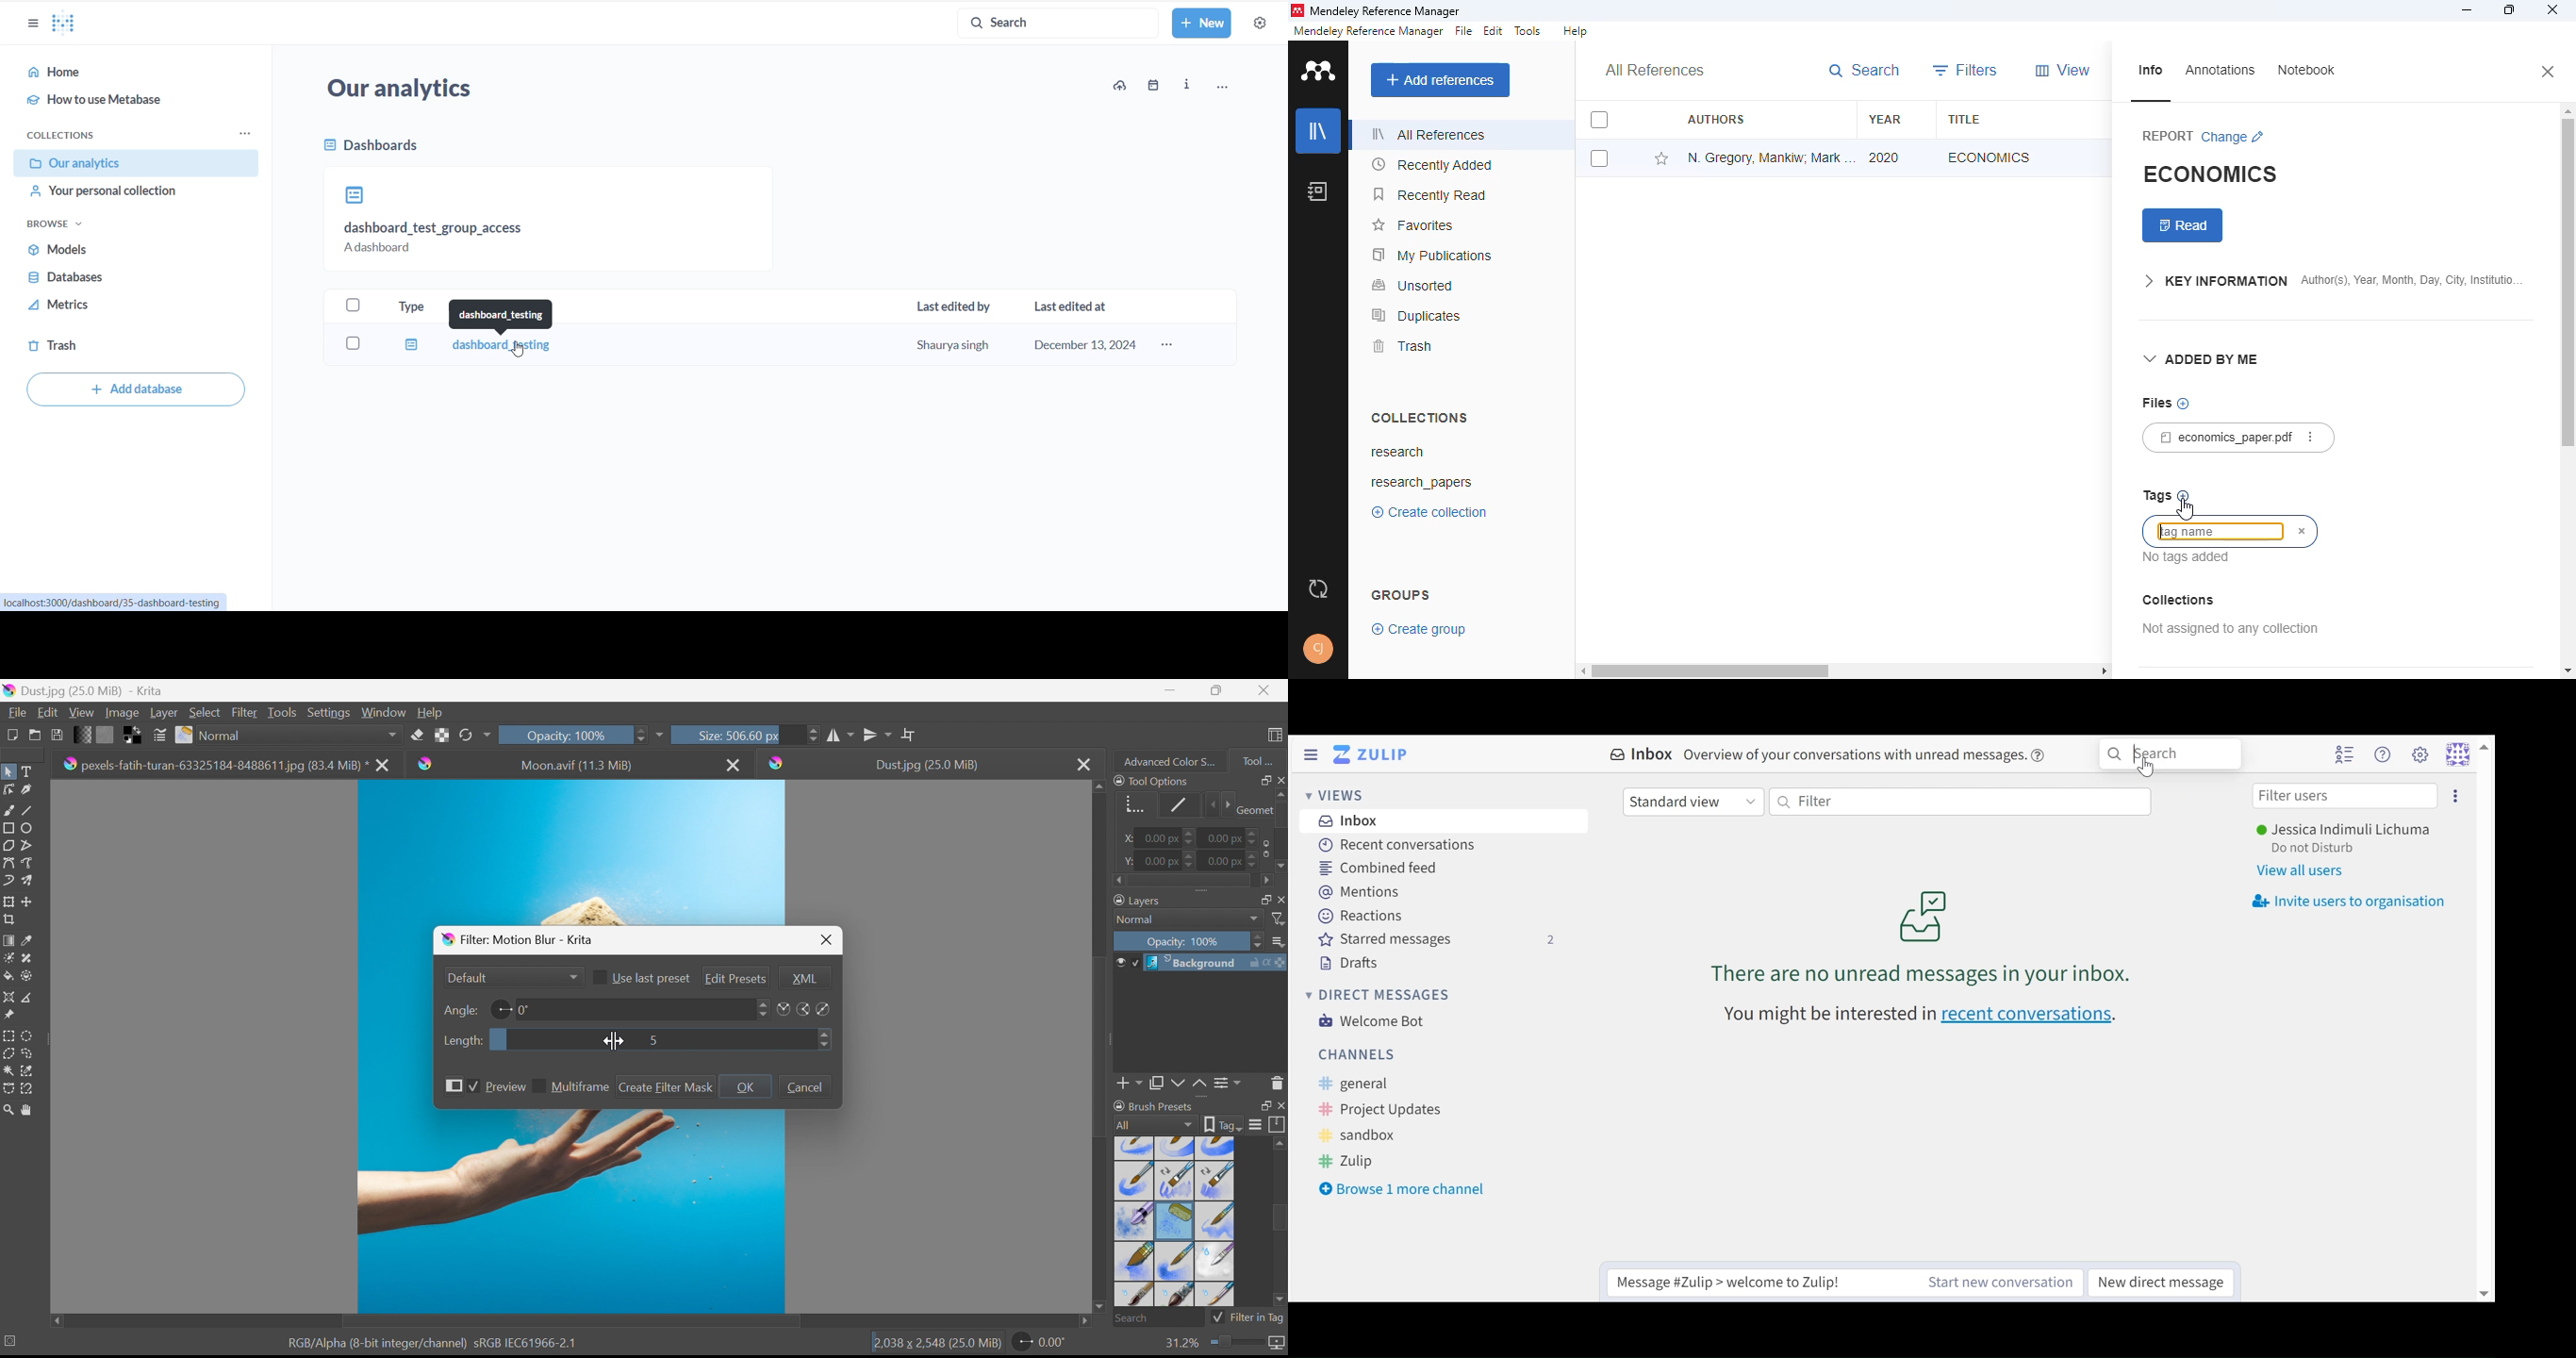 The image size is (2576, 1372). I want to click on Layer, so click(164, 711).